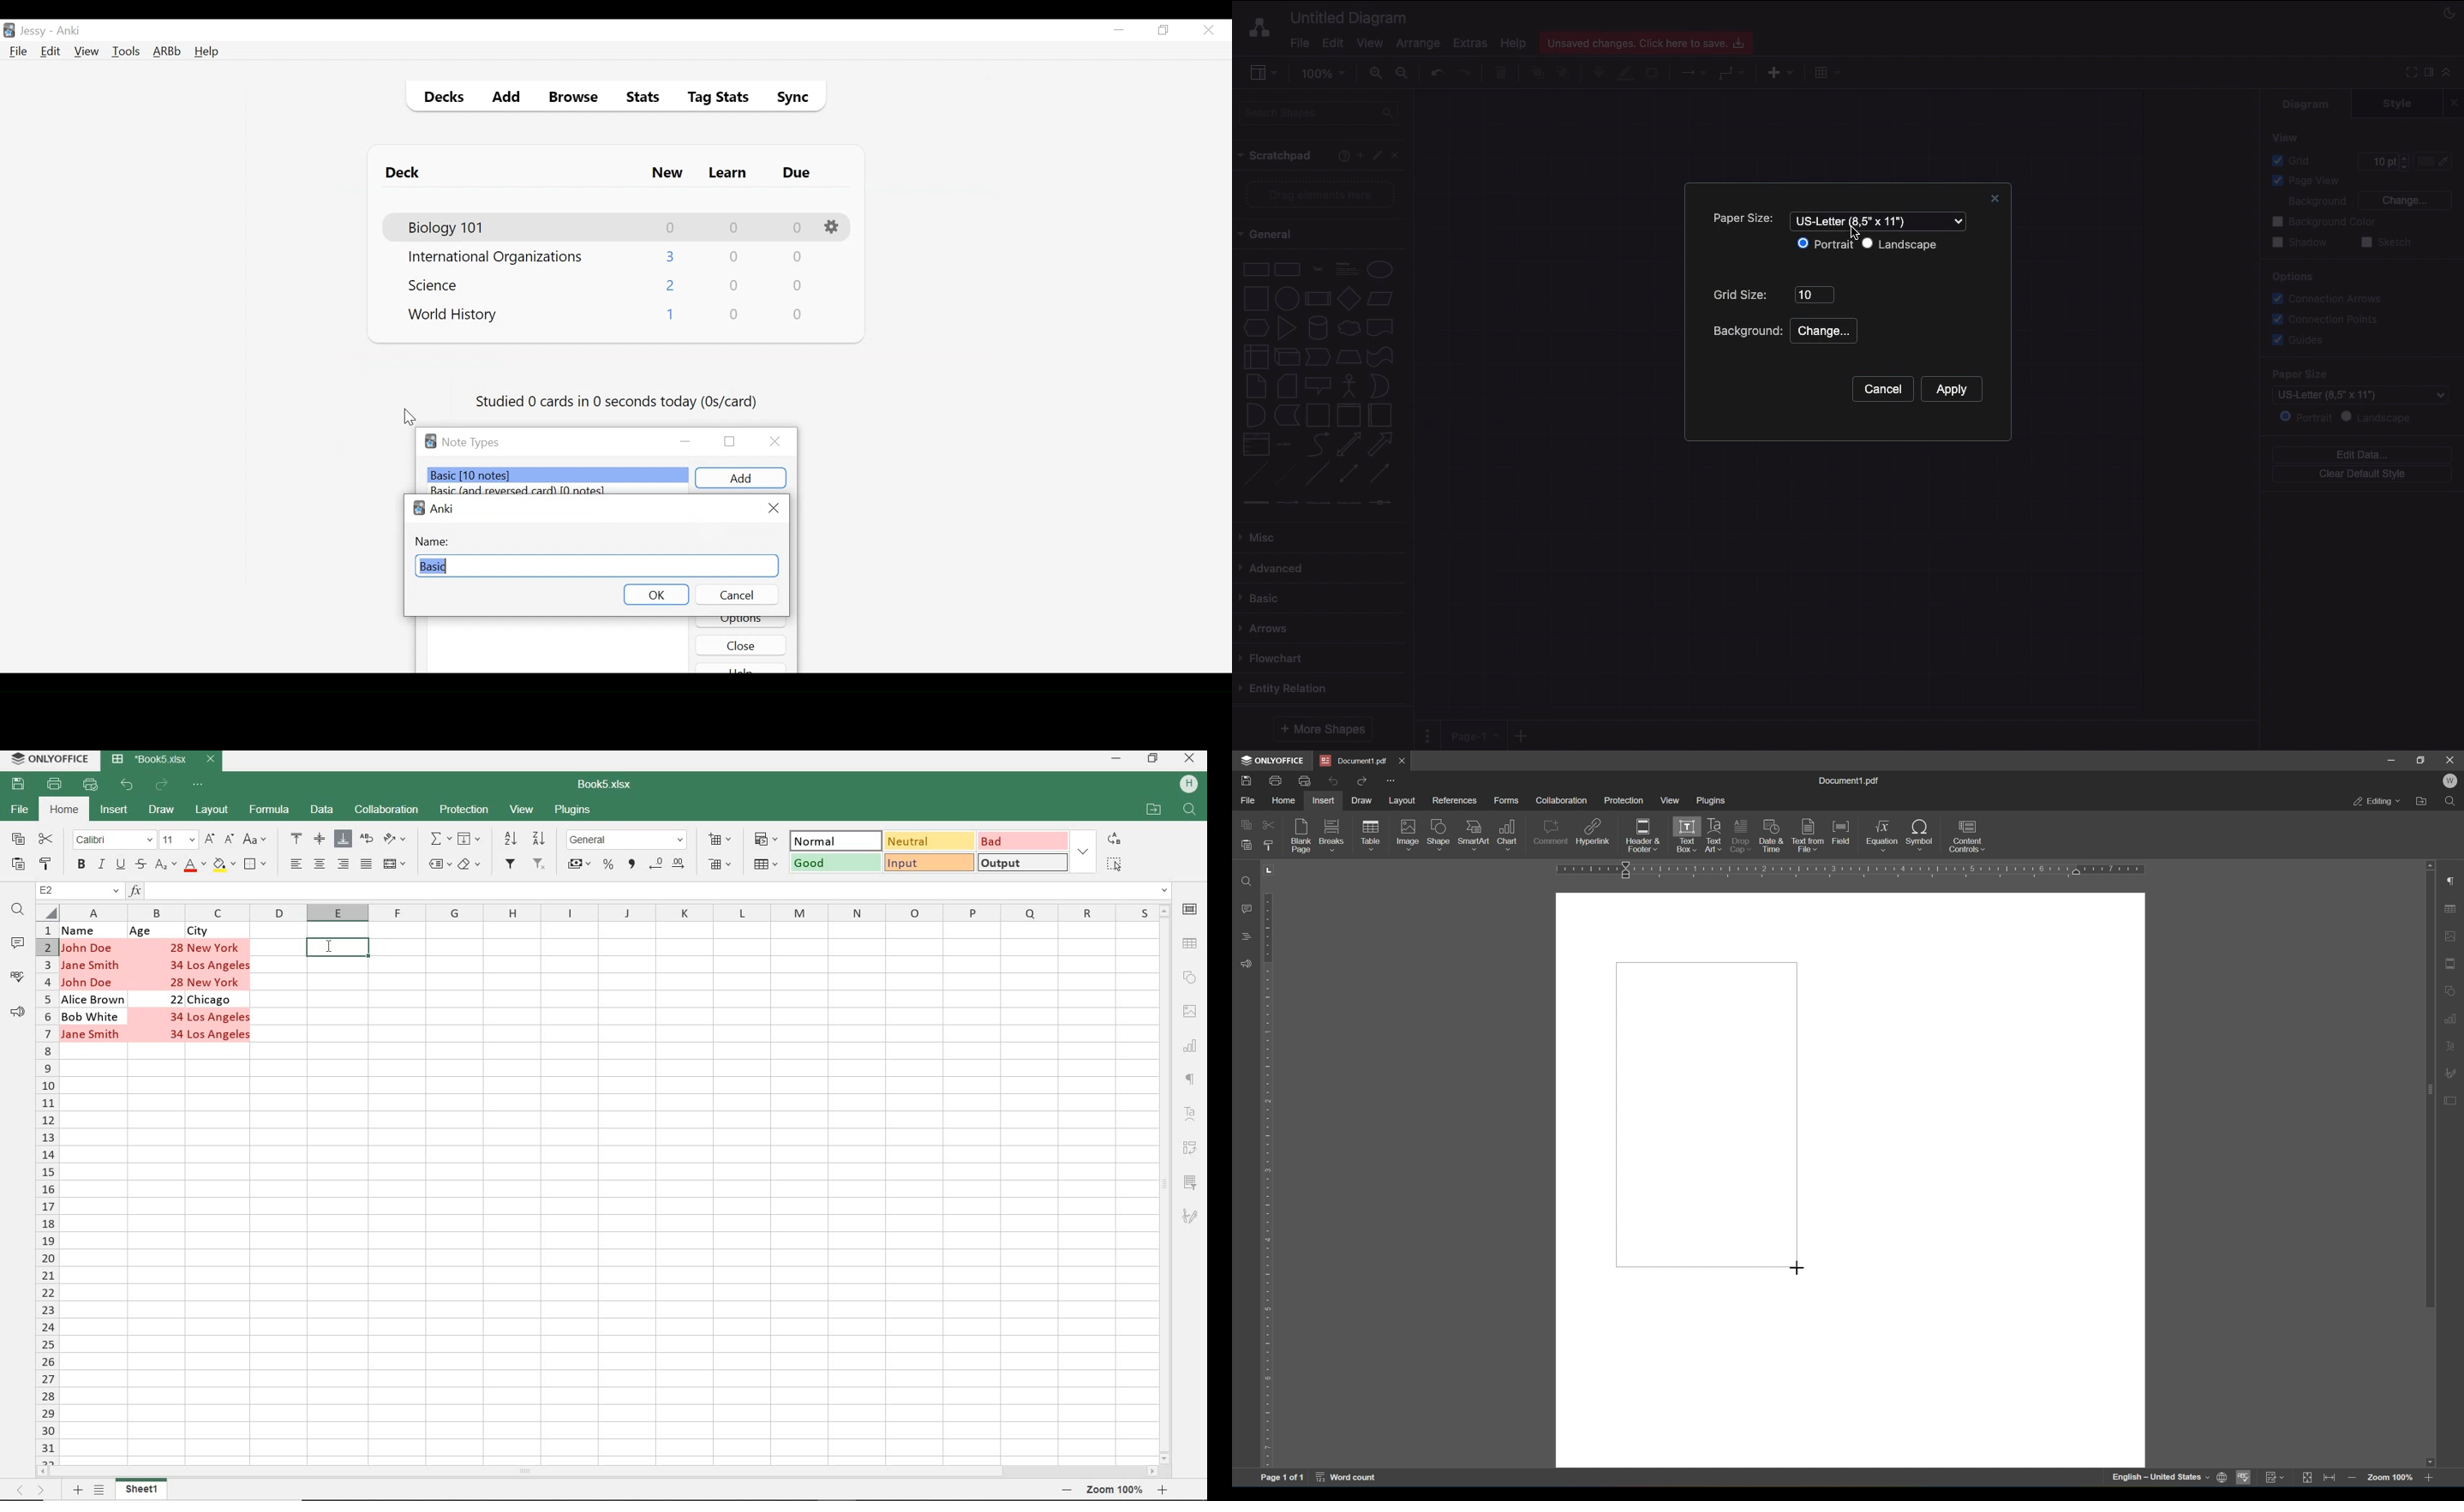 The image size is (2464, 1512). Describe the element at coordinates (733, 228) in the screenshot. I see `Learn Card Count` at that location.